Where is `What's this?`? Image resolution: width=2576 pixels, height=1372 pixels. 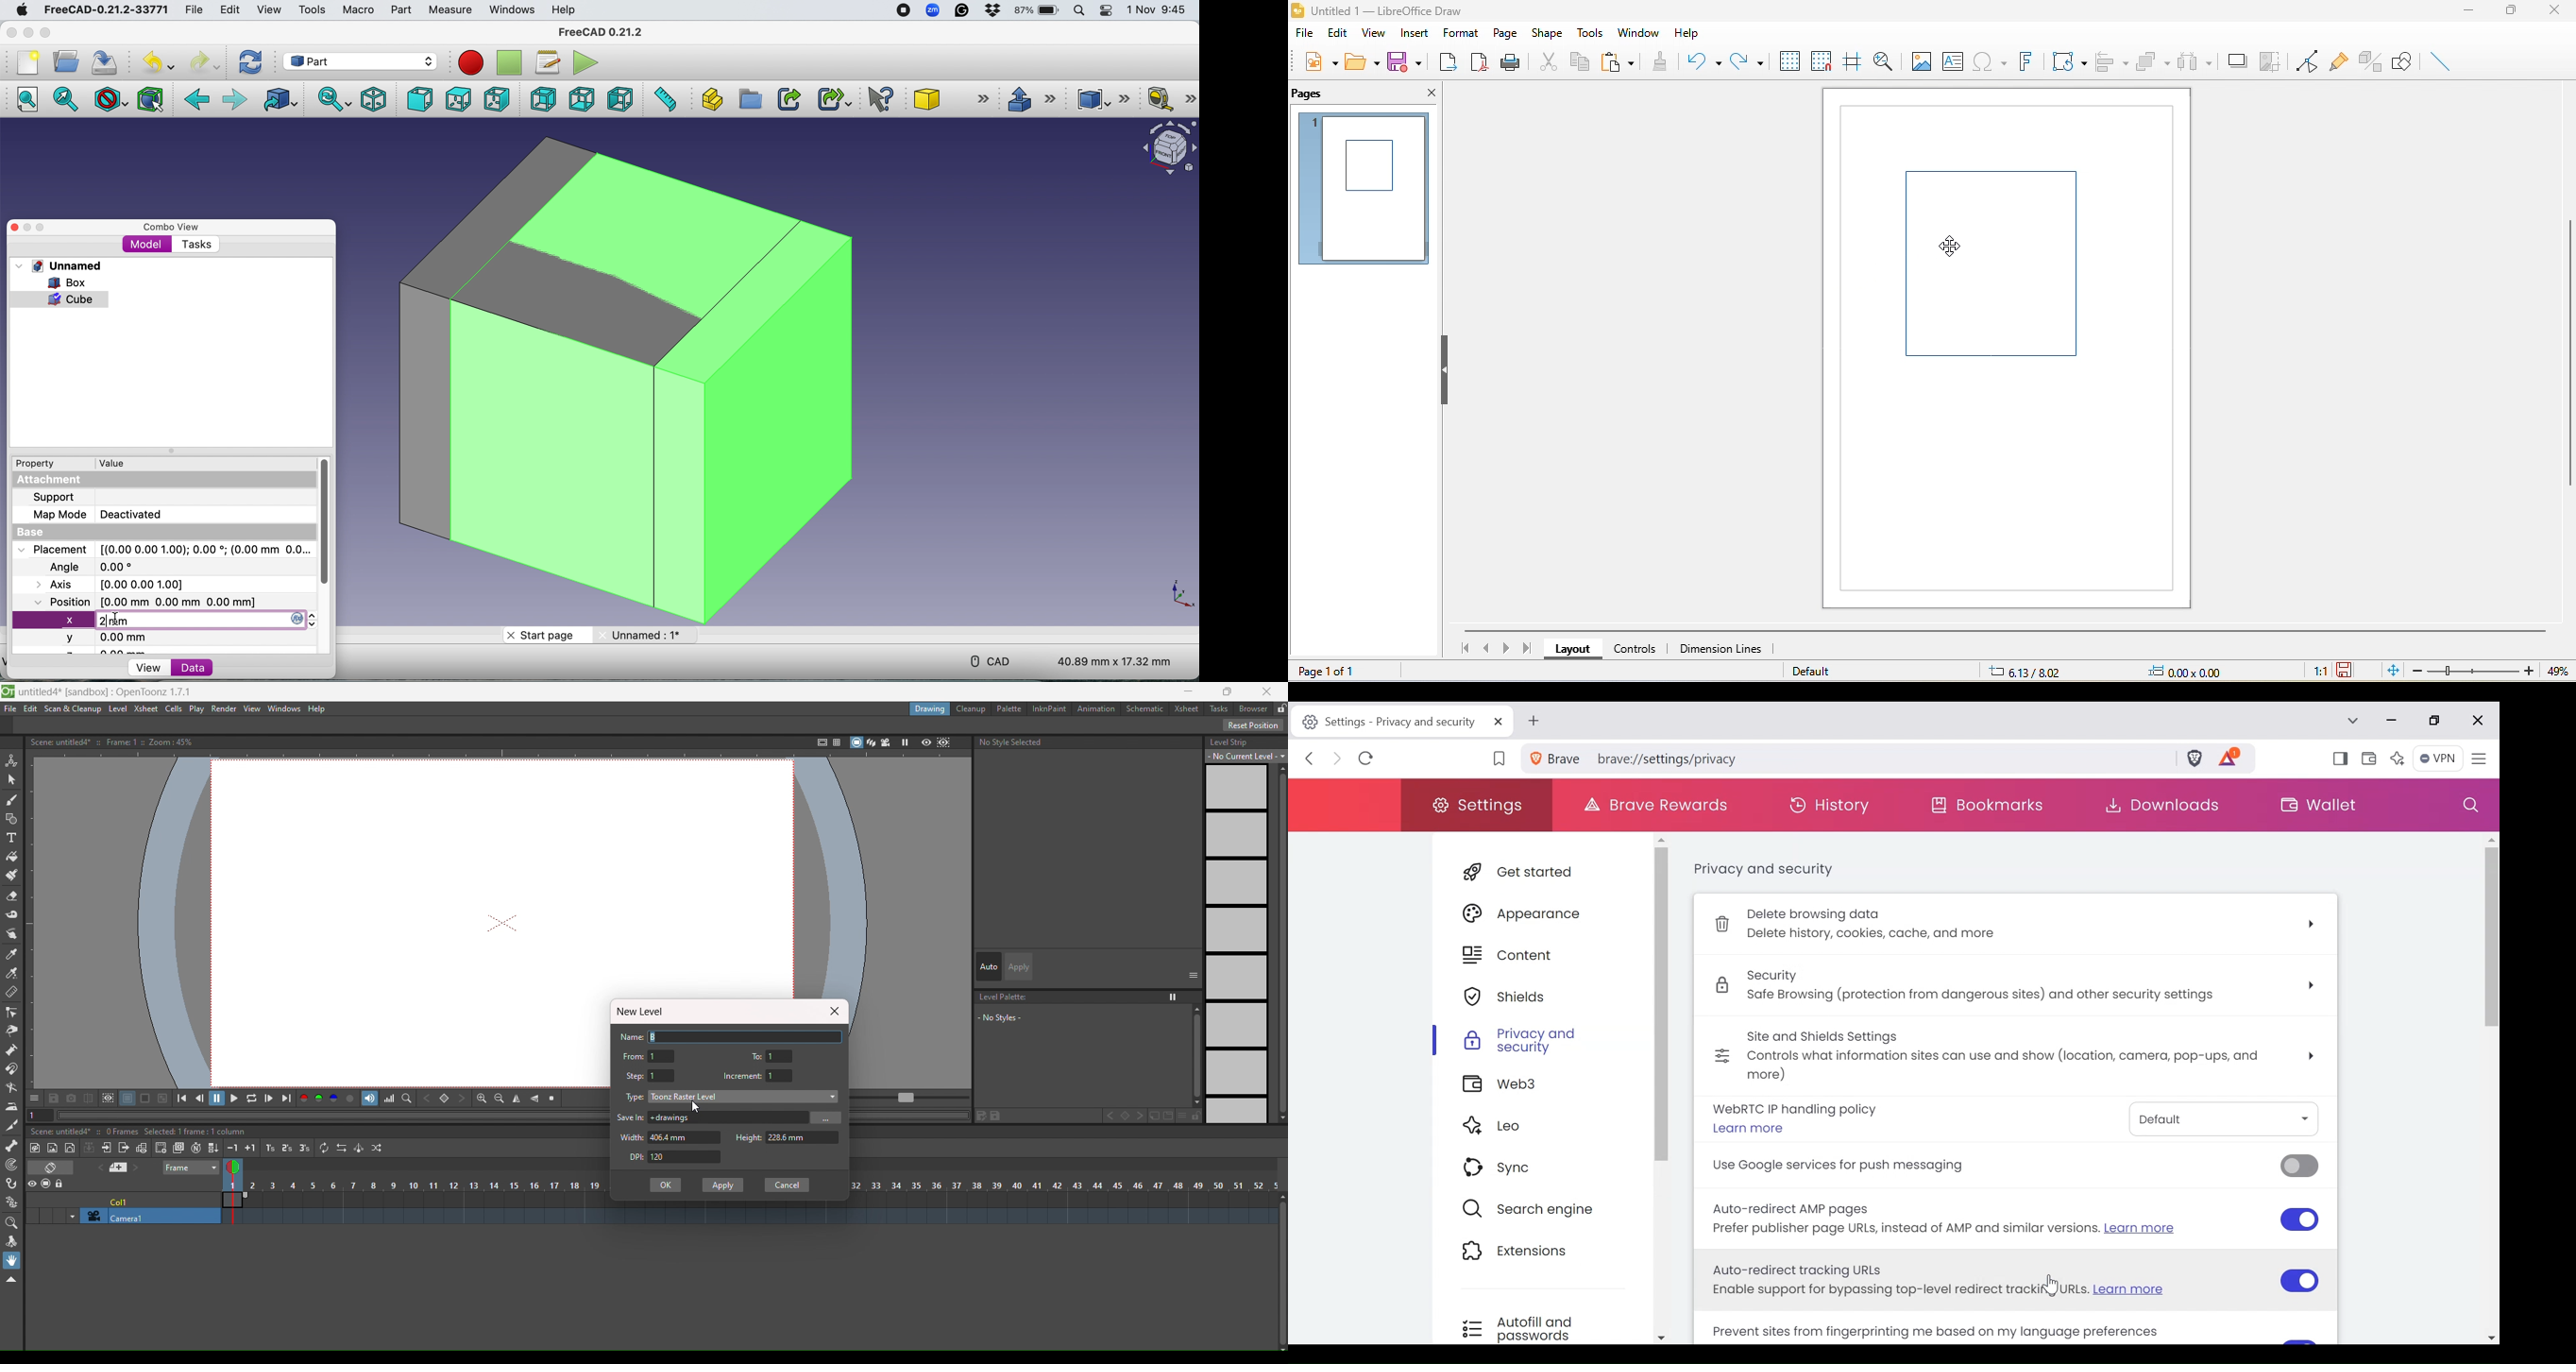 What's this? is located at coordinates (882, 99).